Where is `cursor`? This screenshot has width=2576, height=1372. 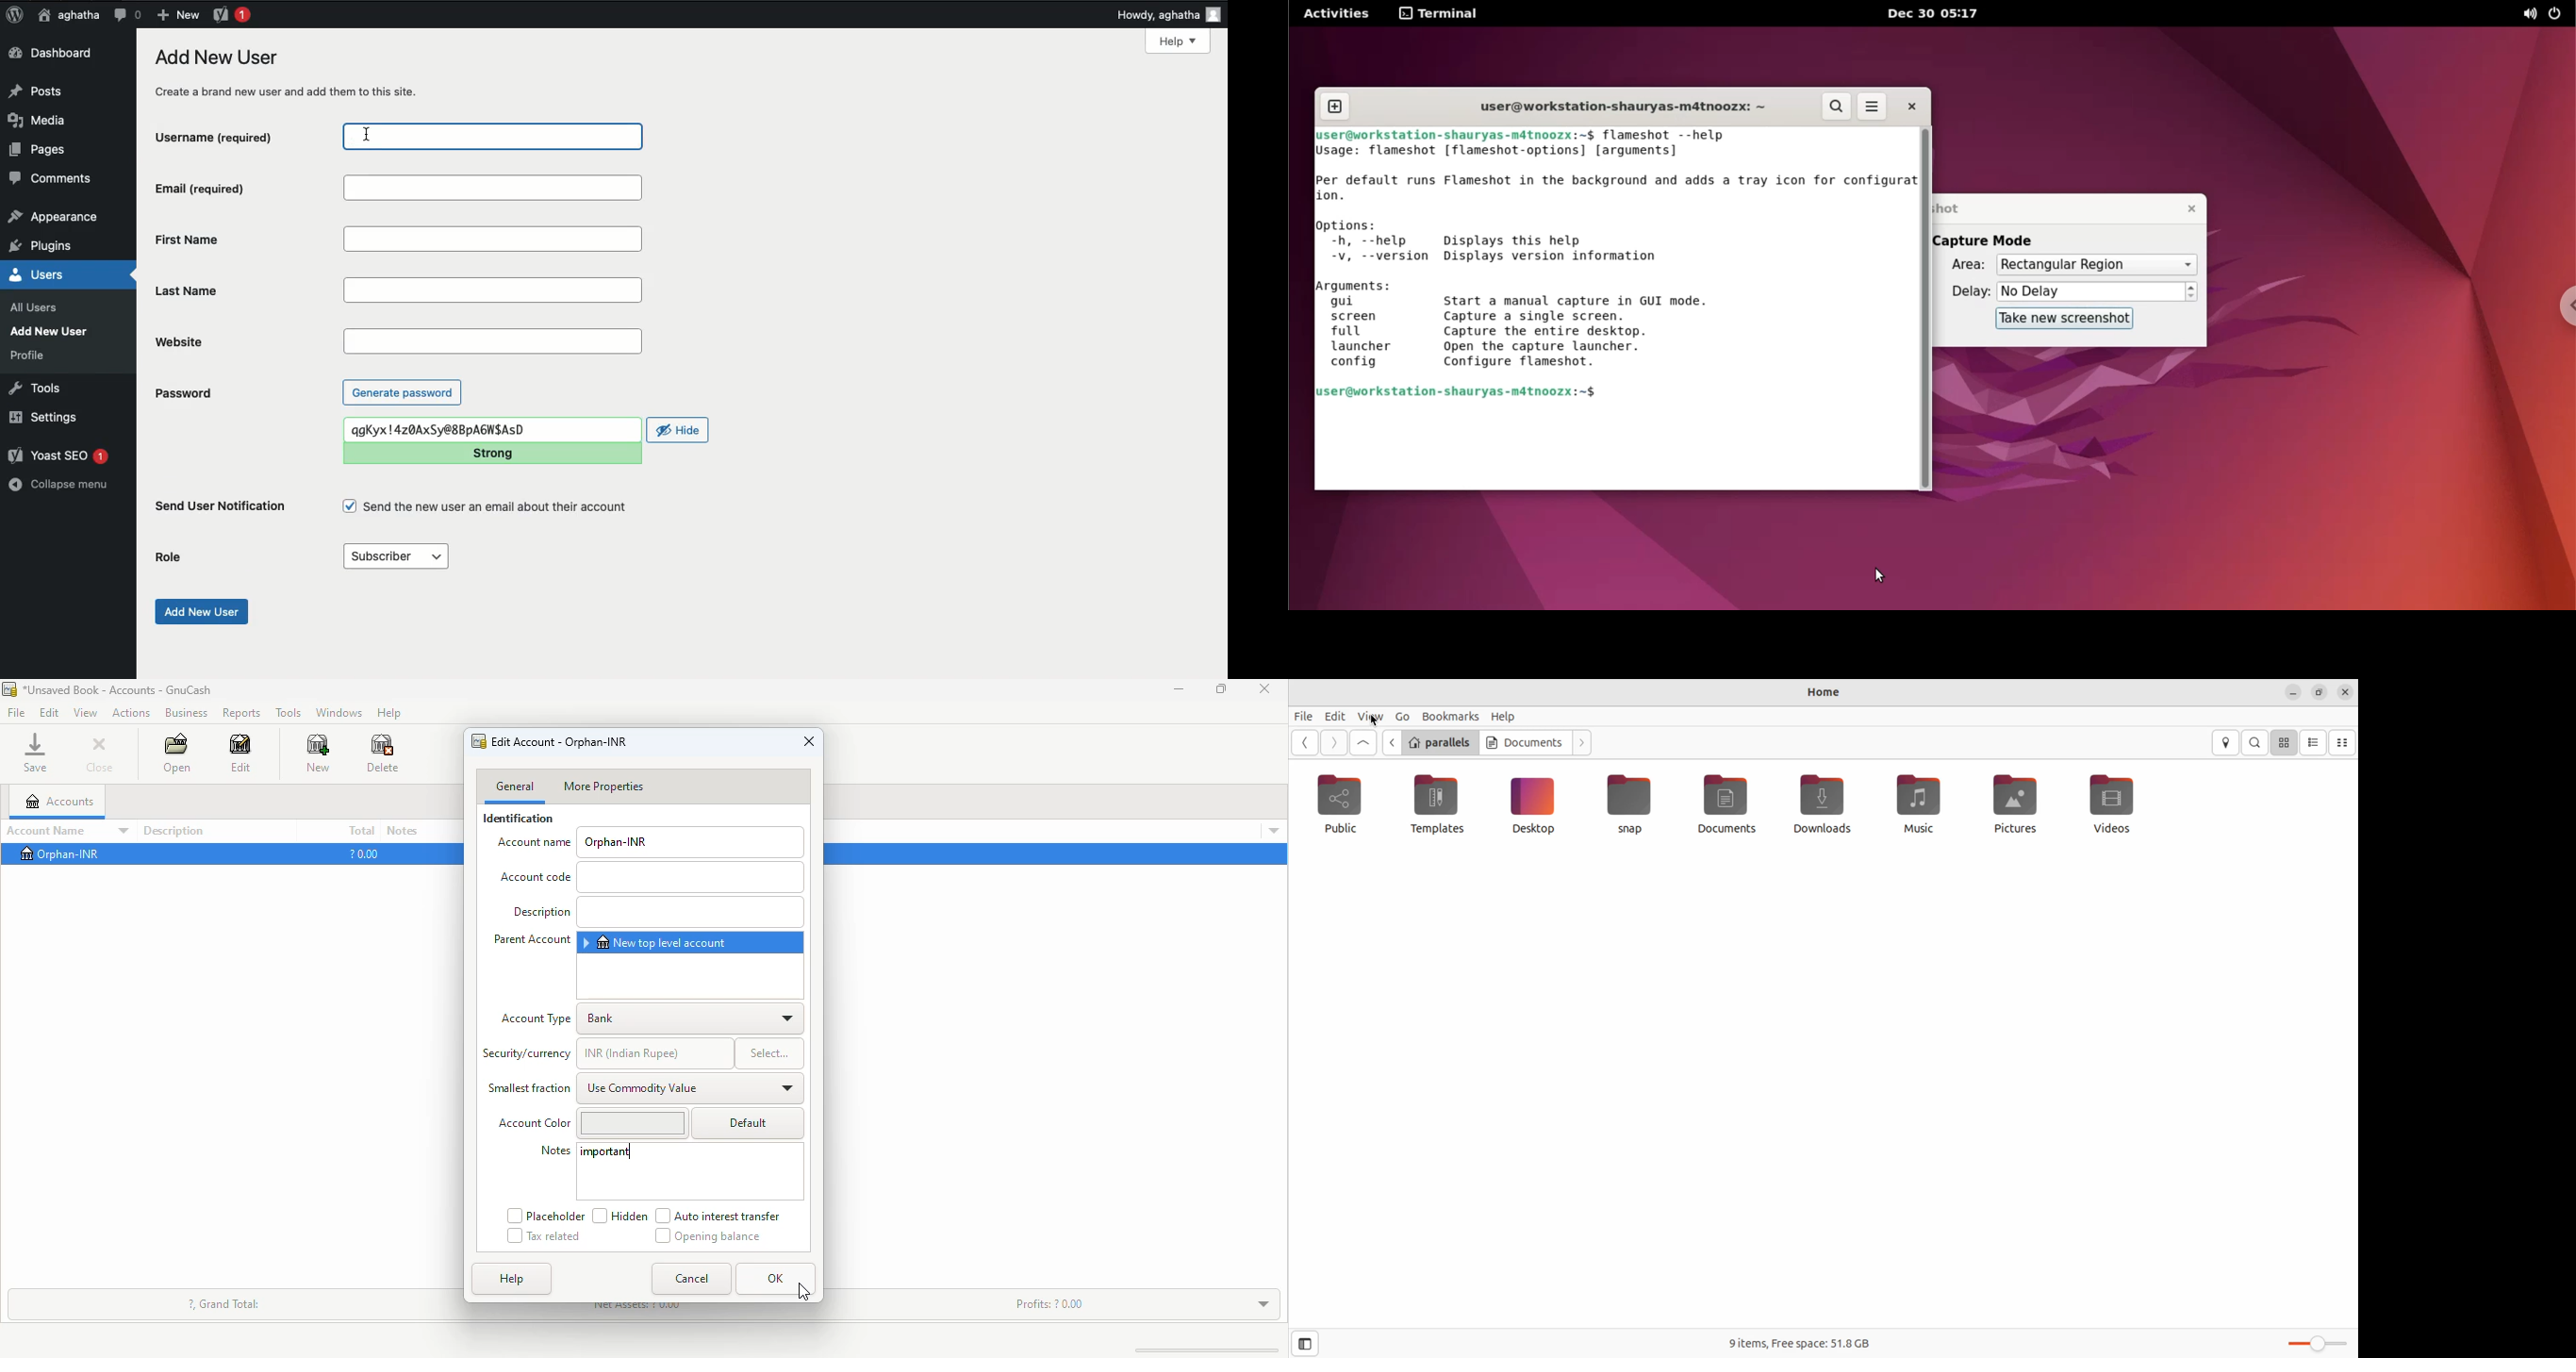 cursor is located at coordinates (802, 1292).